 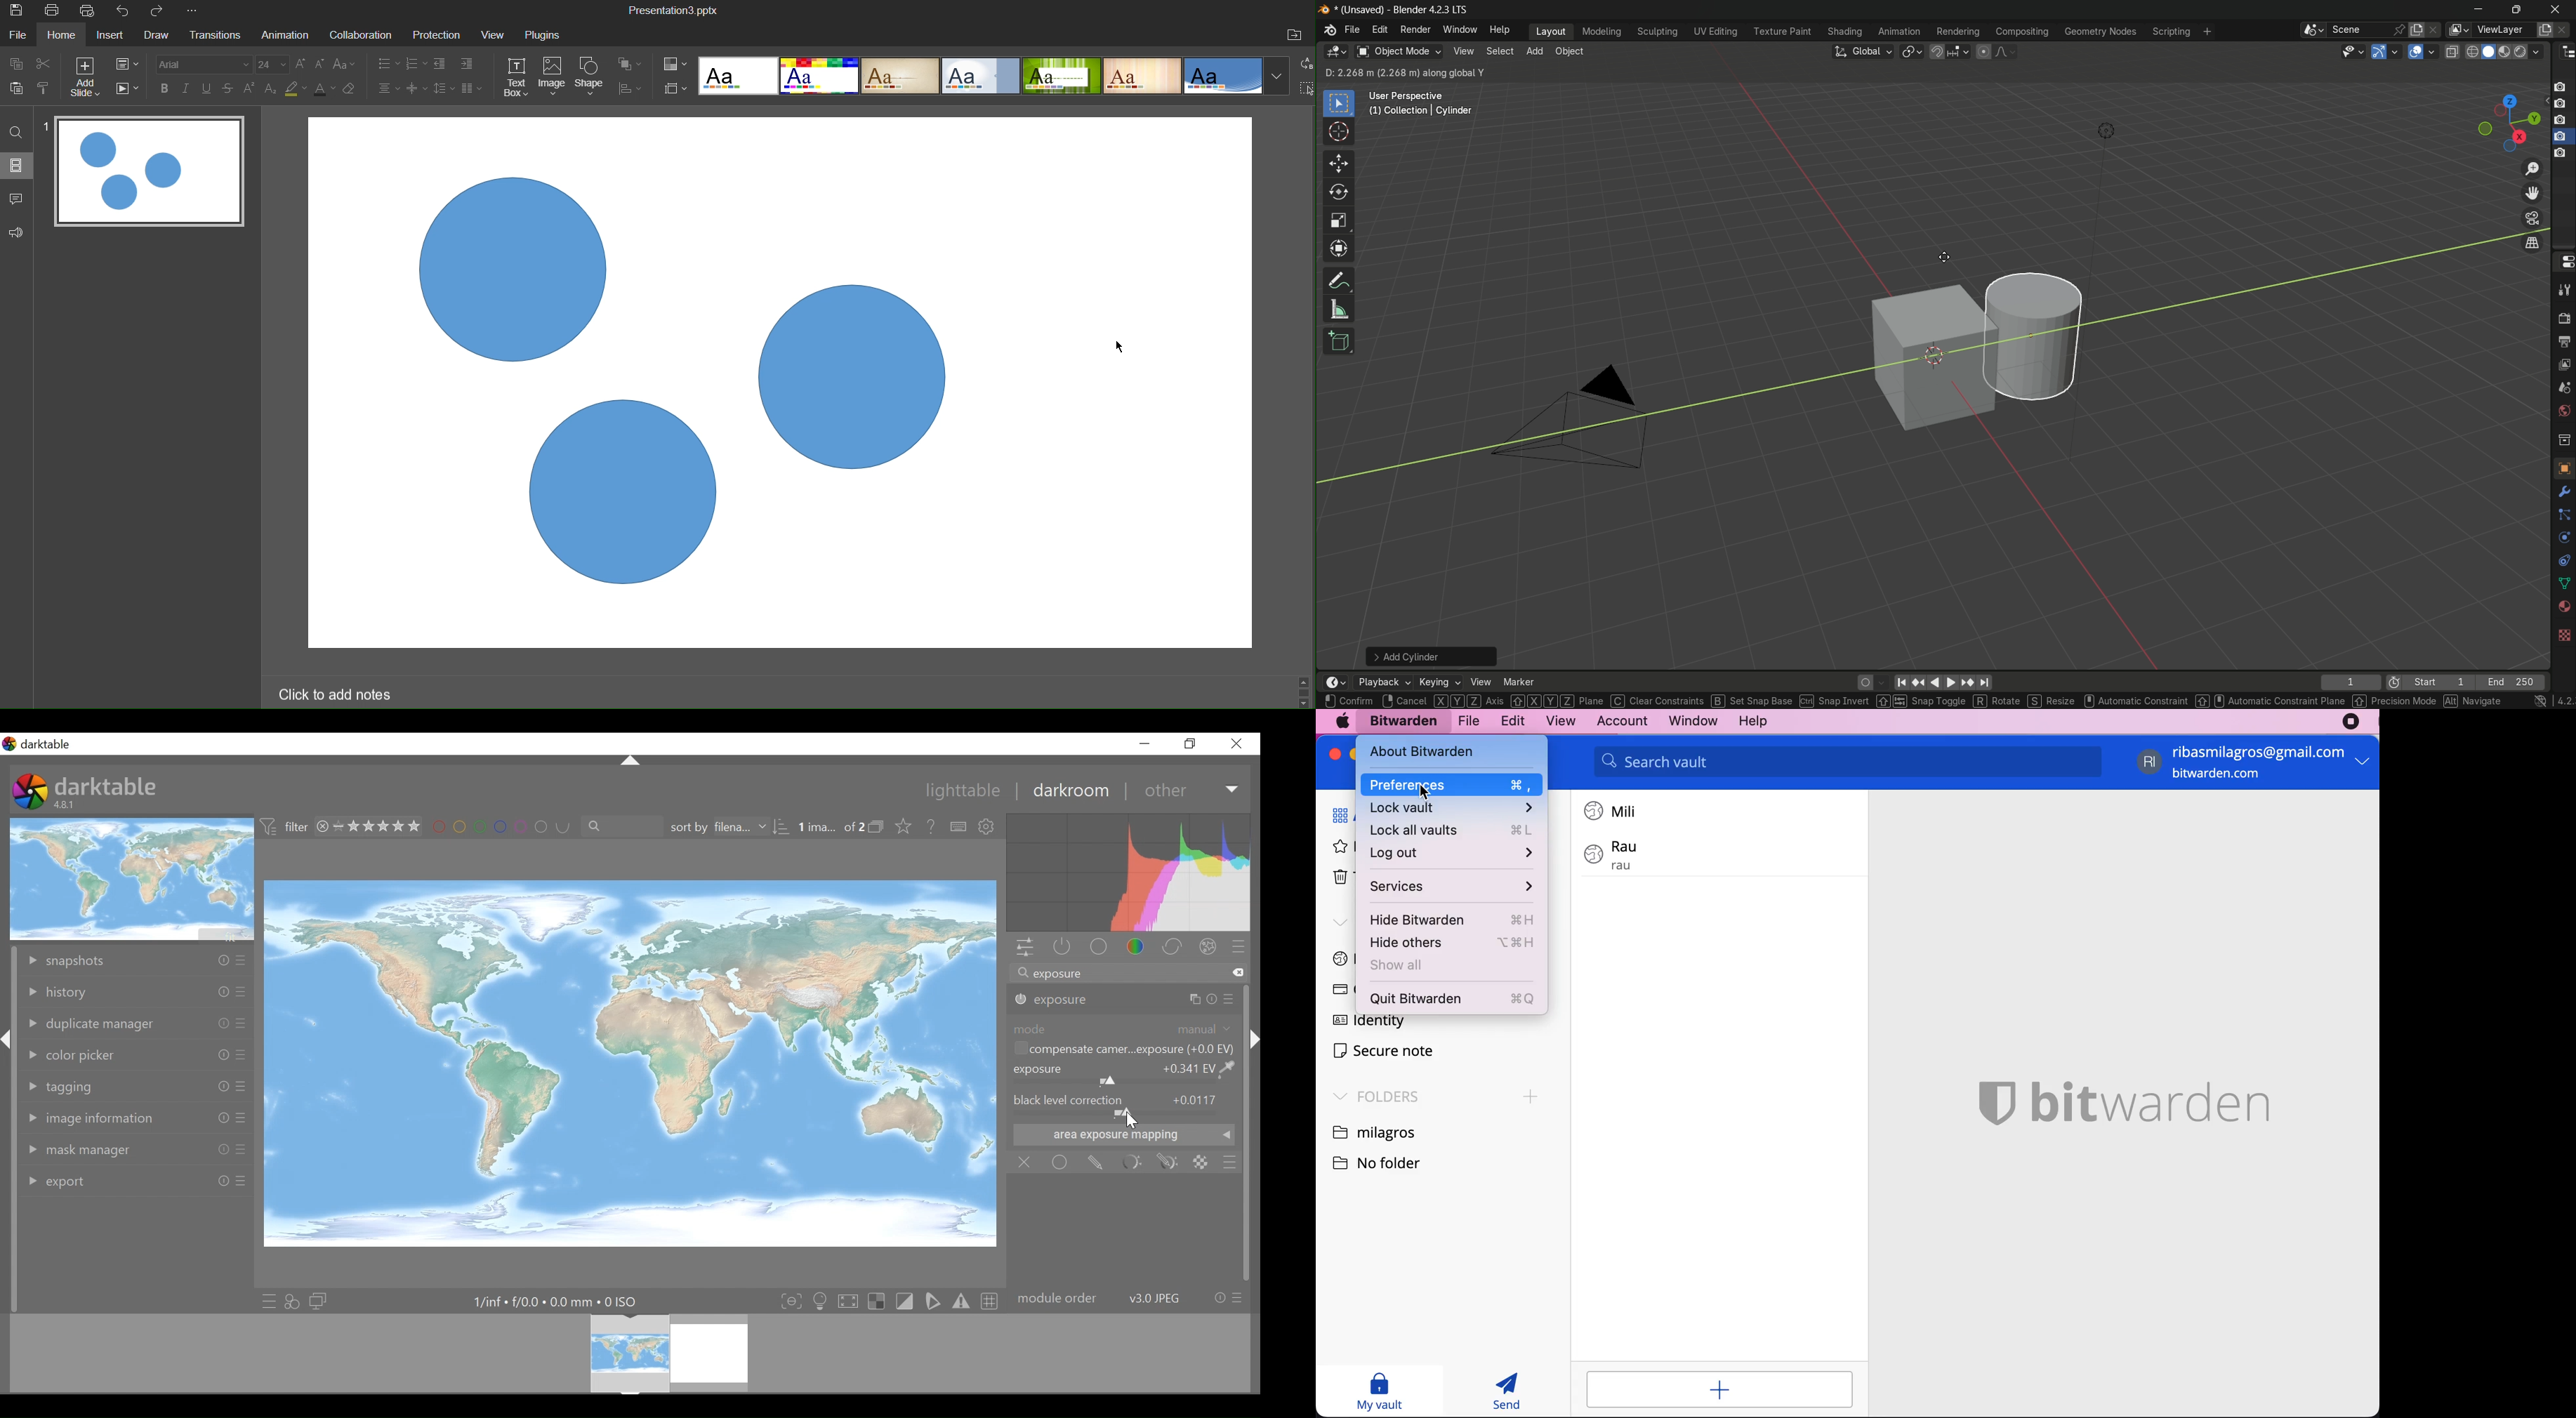 What do you see at coordinates (265, 1300) in the screenshot?
I see `quick access presets` at bounding box center [265, 1300].